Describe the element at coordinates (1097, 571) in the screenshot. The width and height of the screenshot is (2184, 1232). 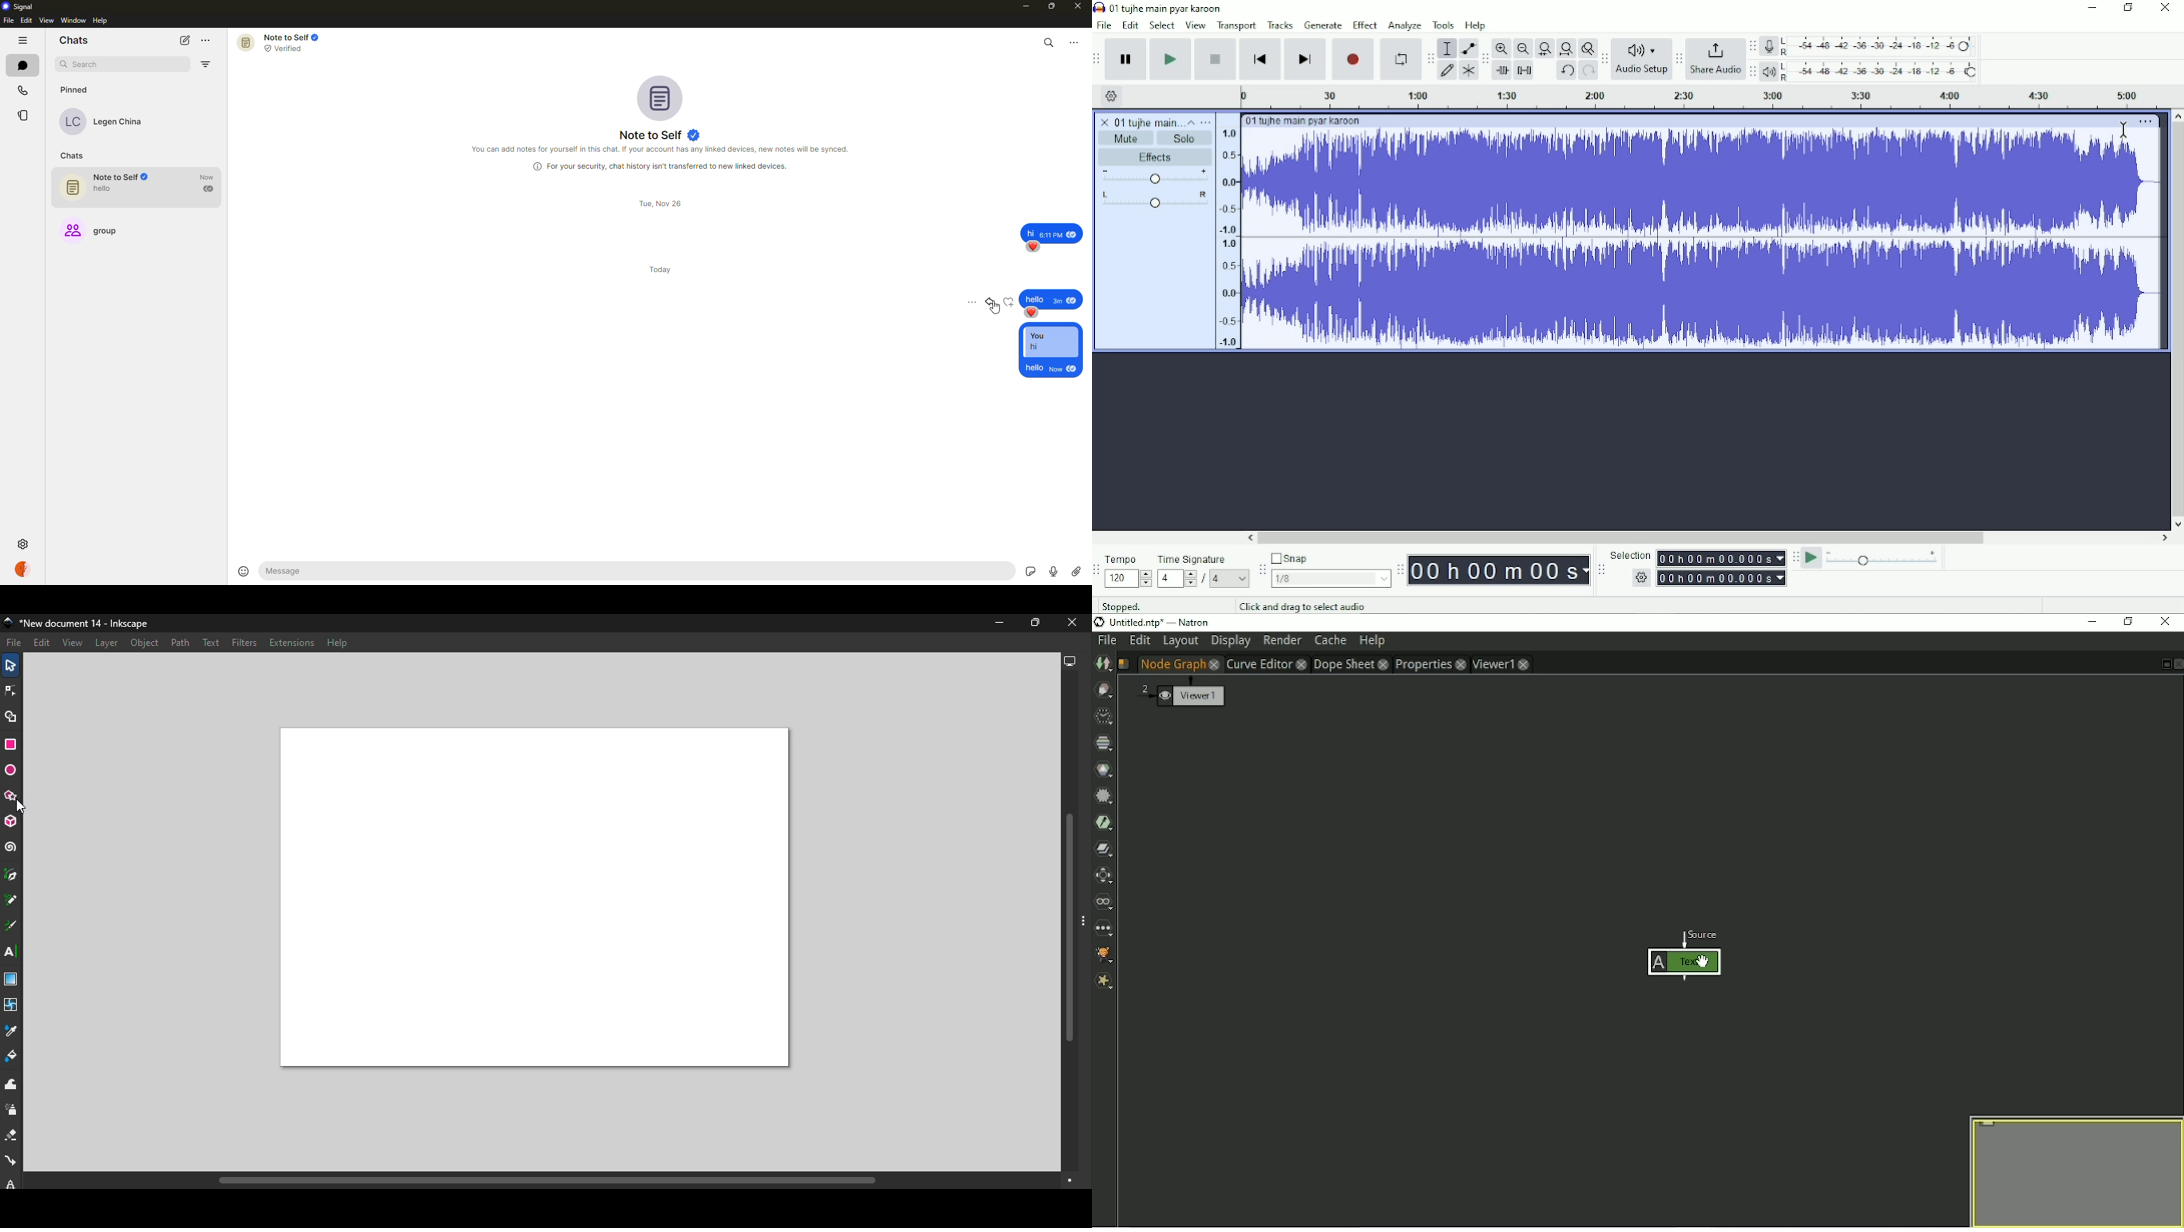
I see `Audacity time signature toolbar` at that location.